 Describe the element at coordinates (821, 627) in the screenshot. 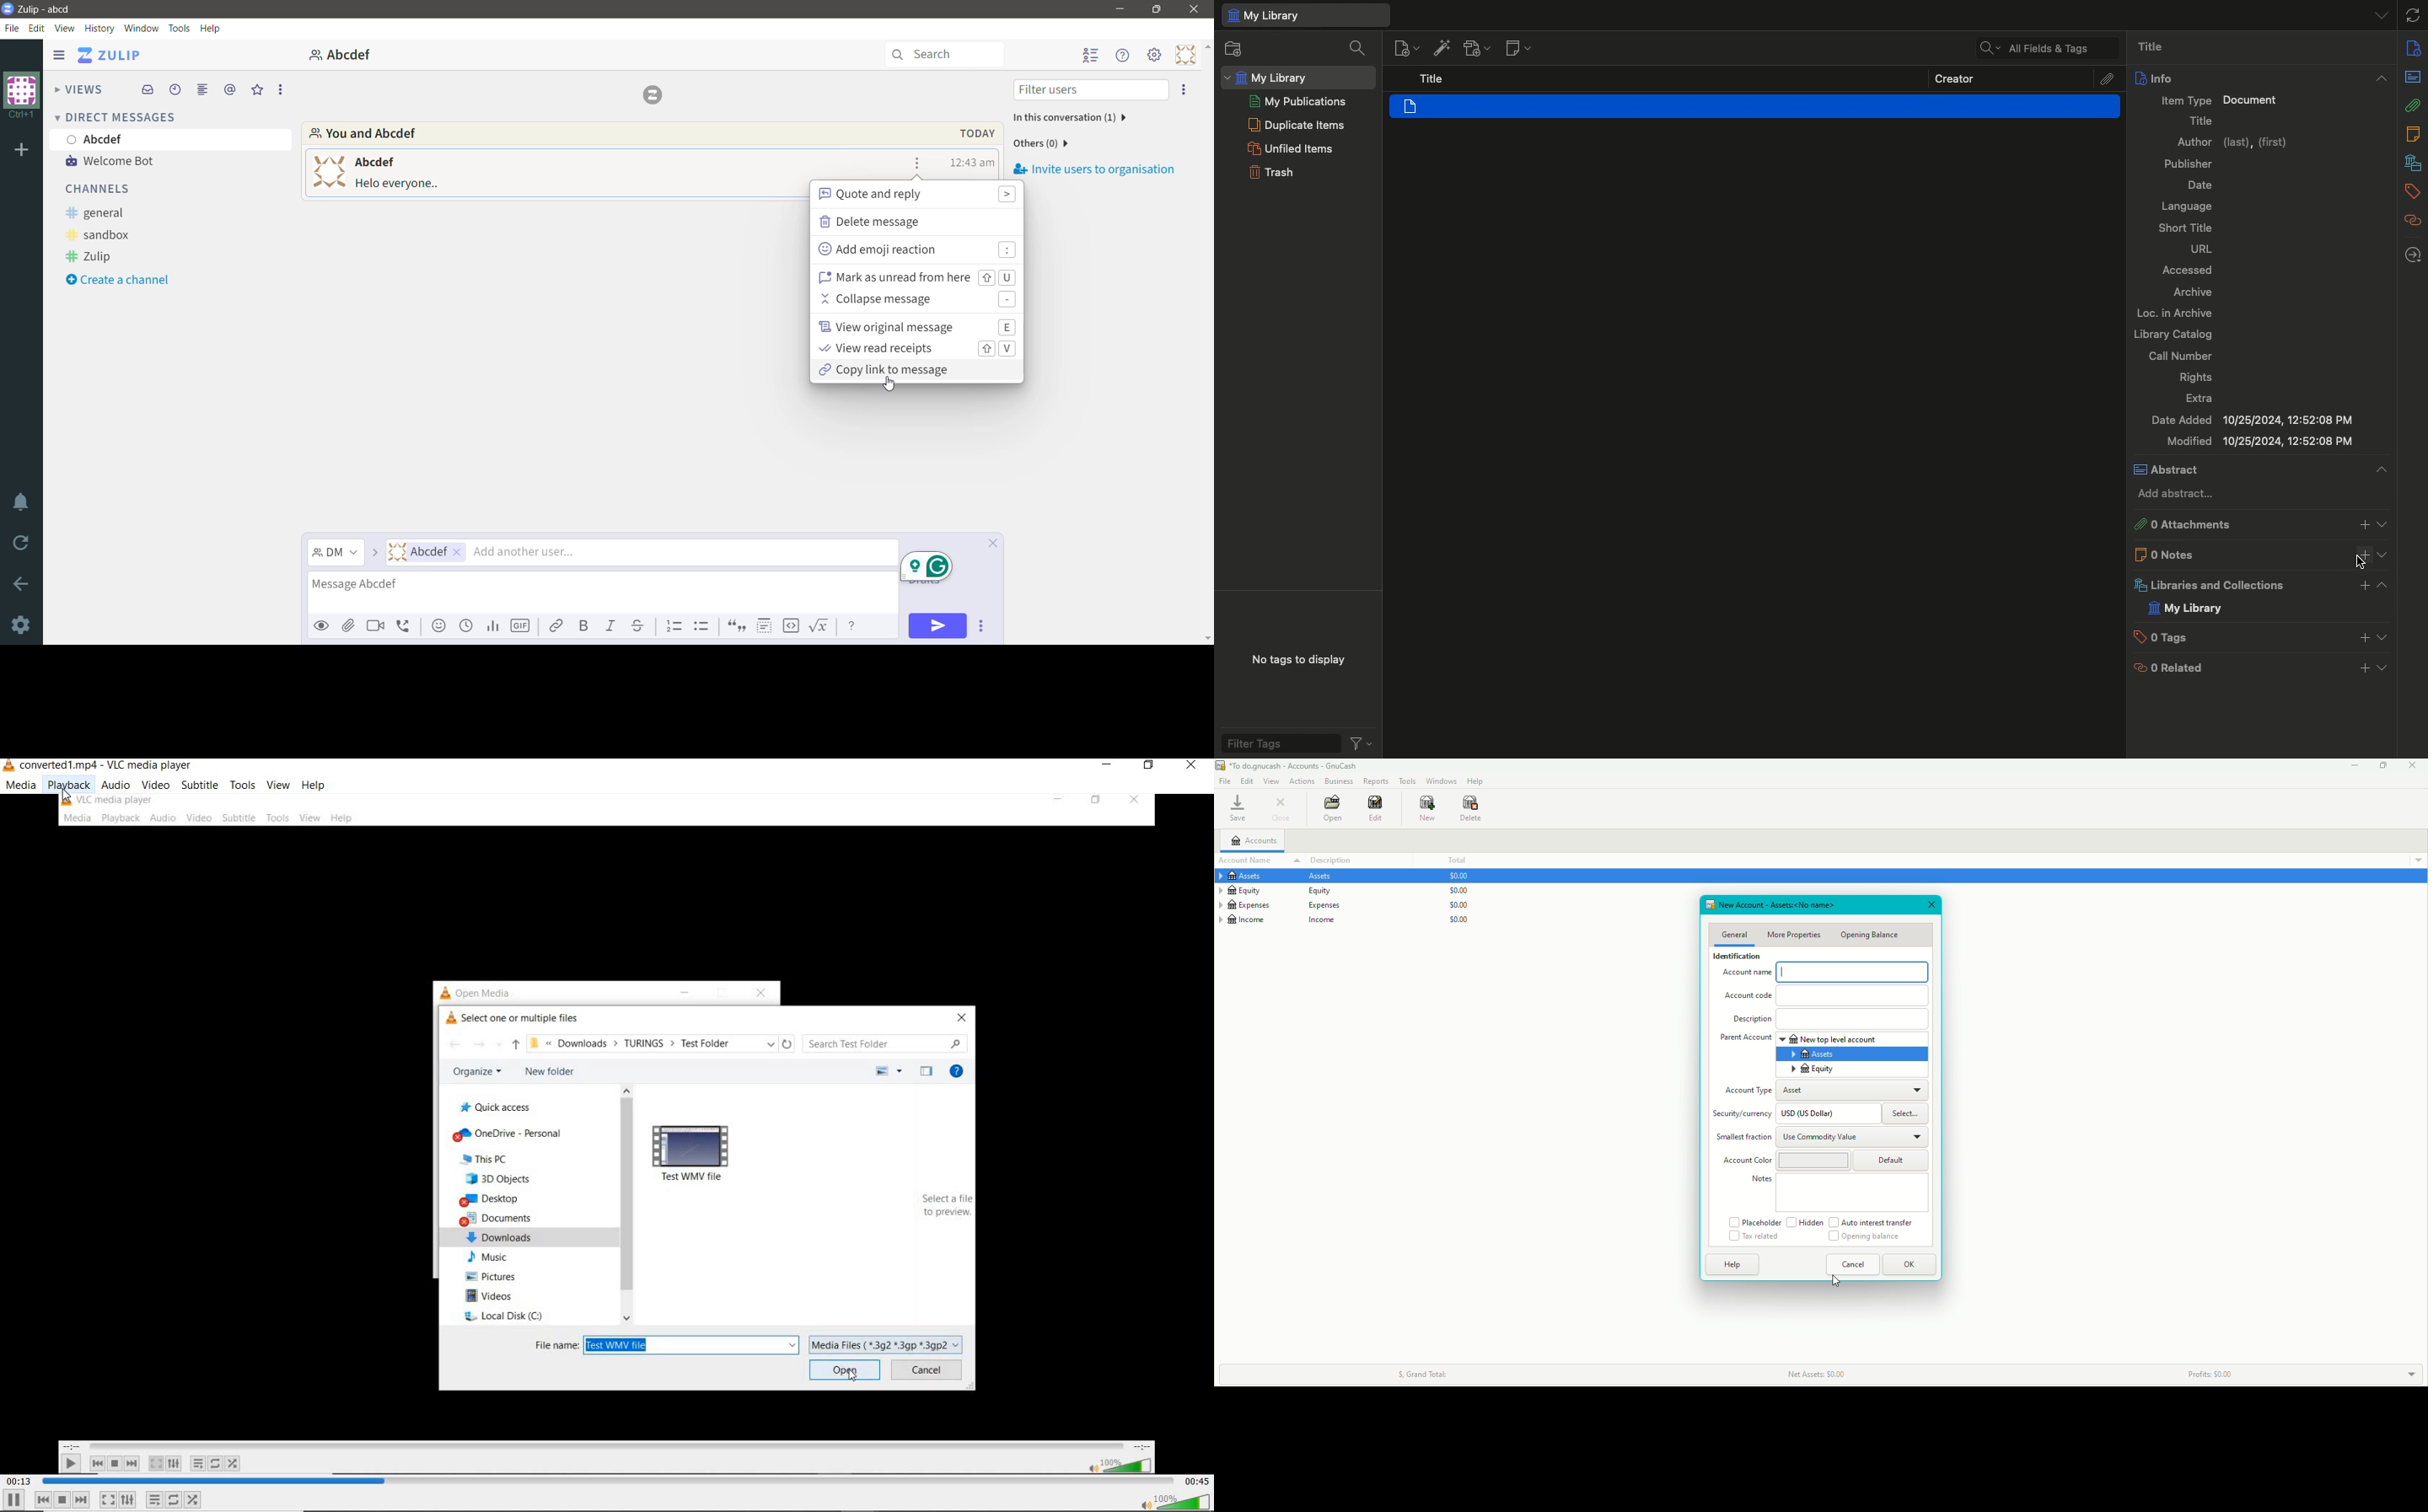

I see `Math` at that location.